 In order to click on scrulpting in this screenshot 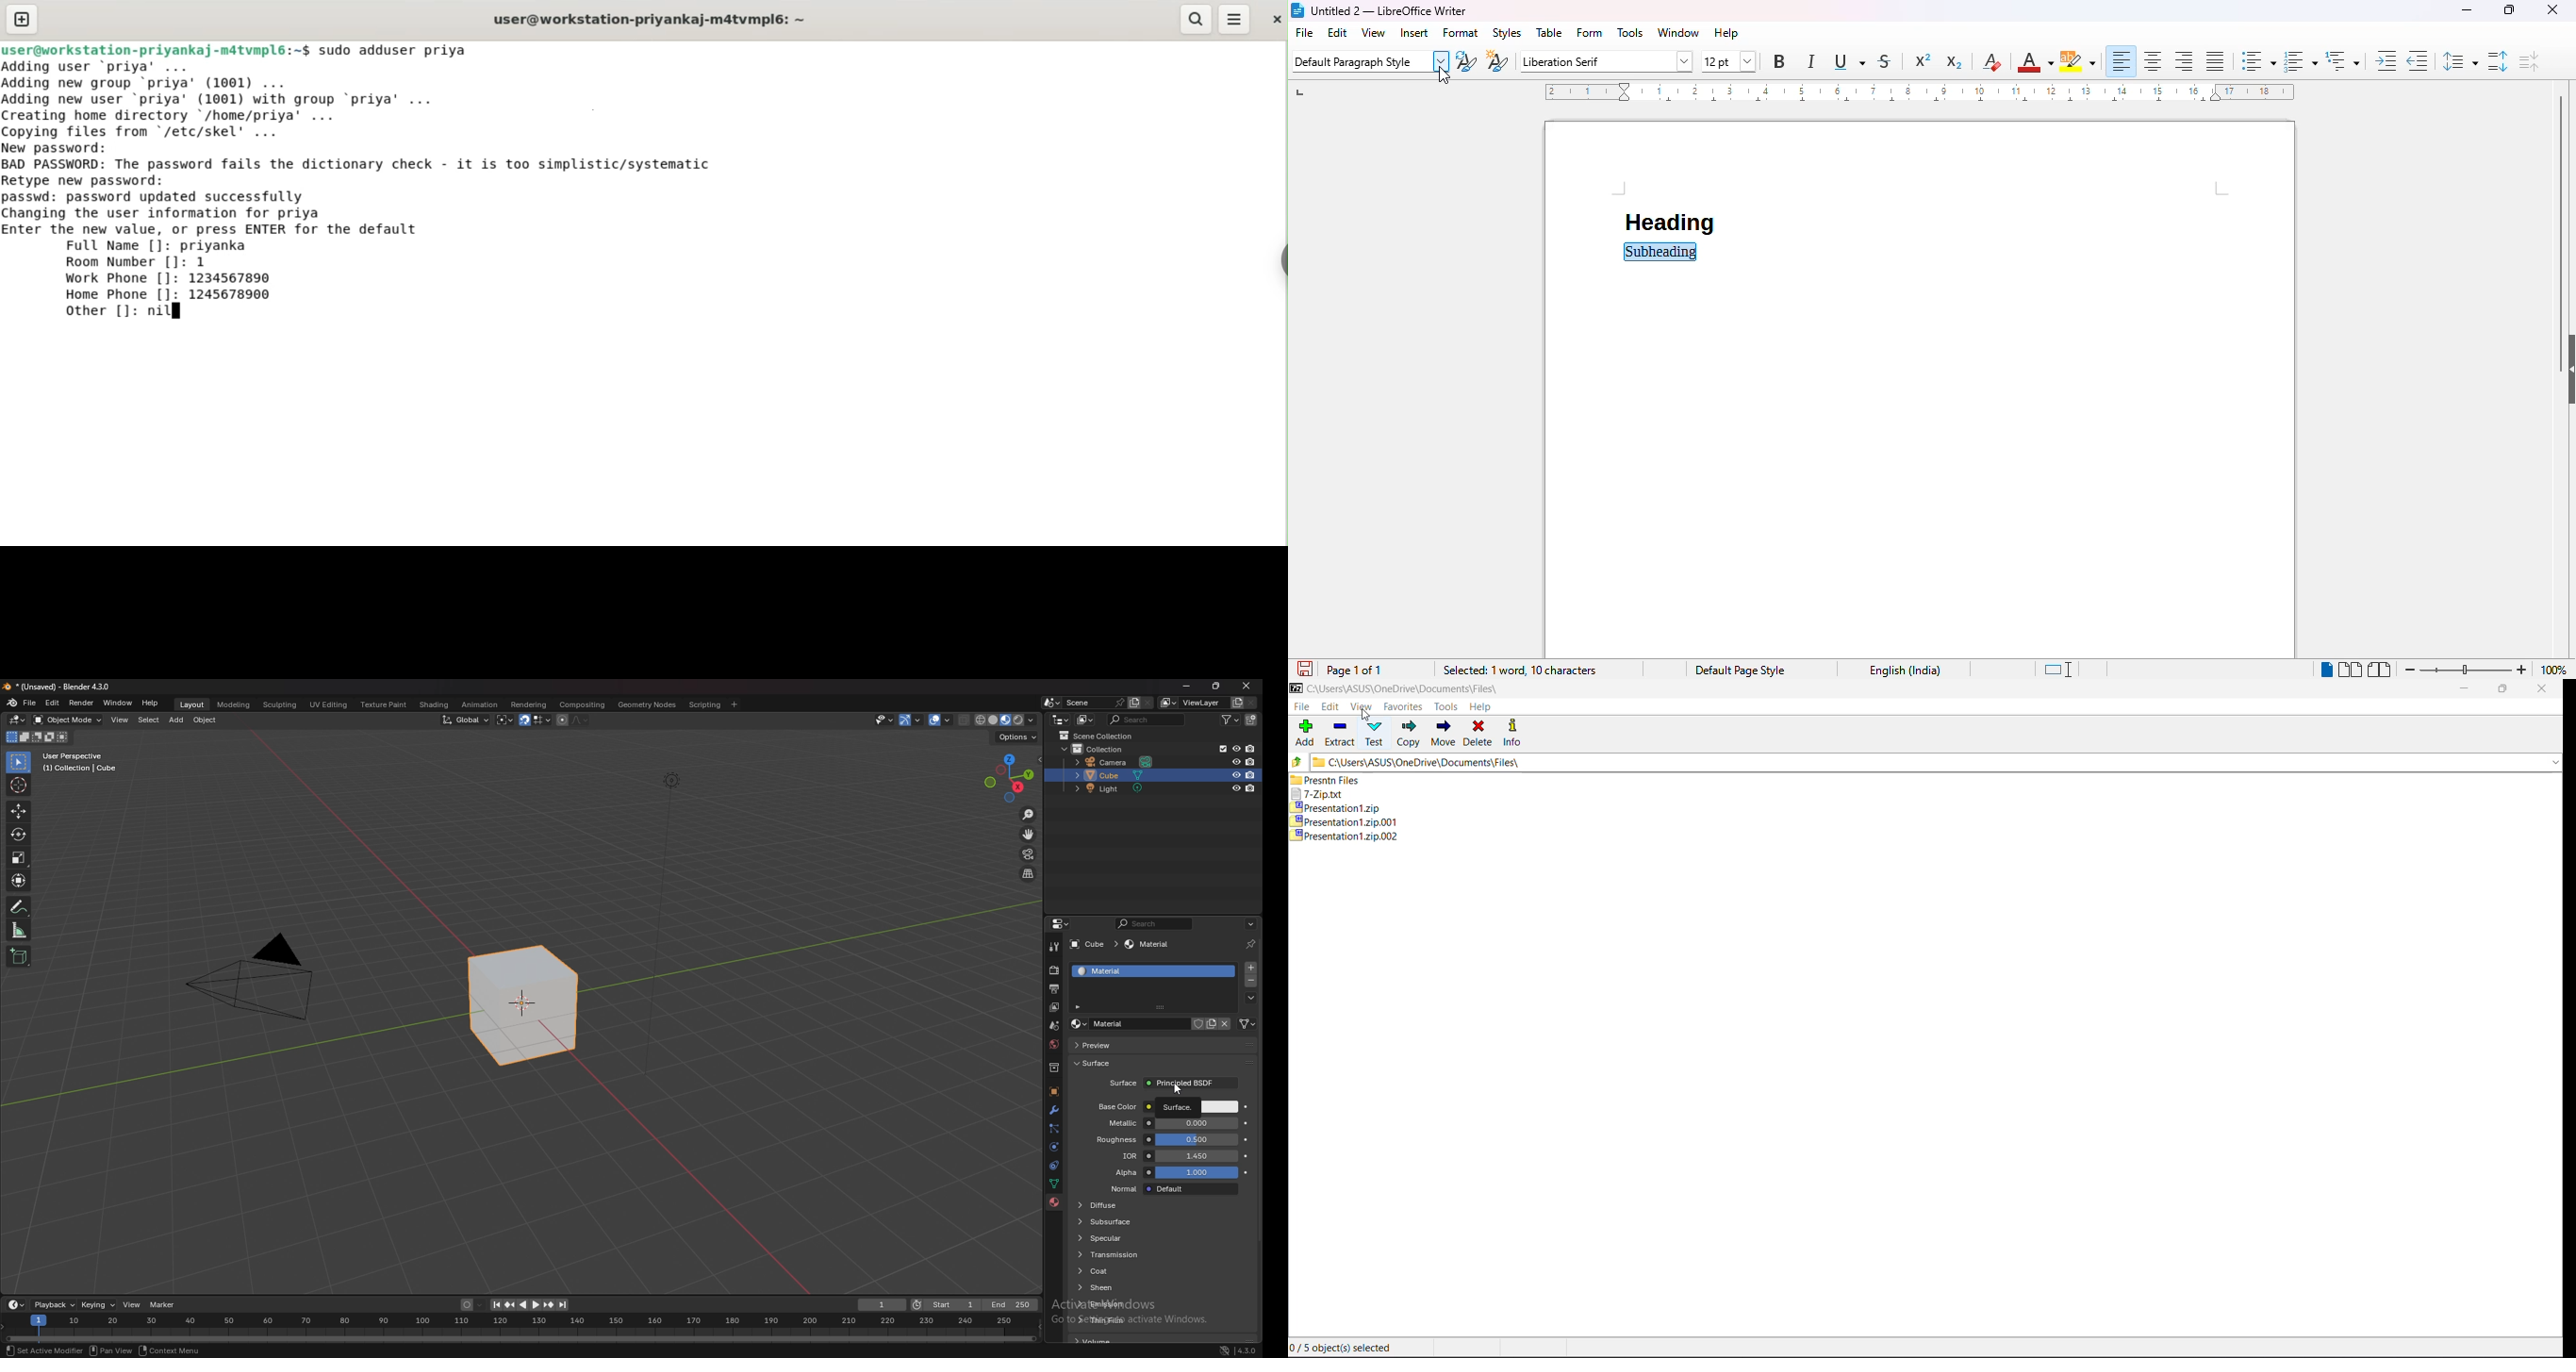, I will do `click(282, 705)`.